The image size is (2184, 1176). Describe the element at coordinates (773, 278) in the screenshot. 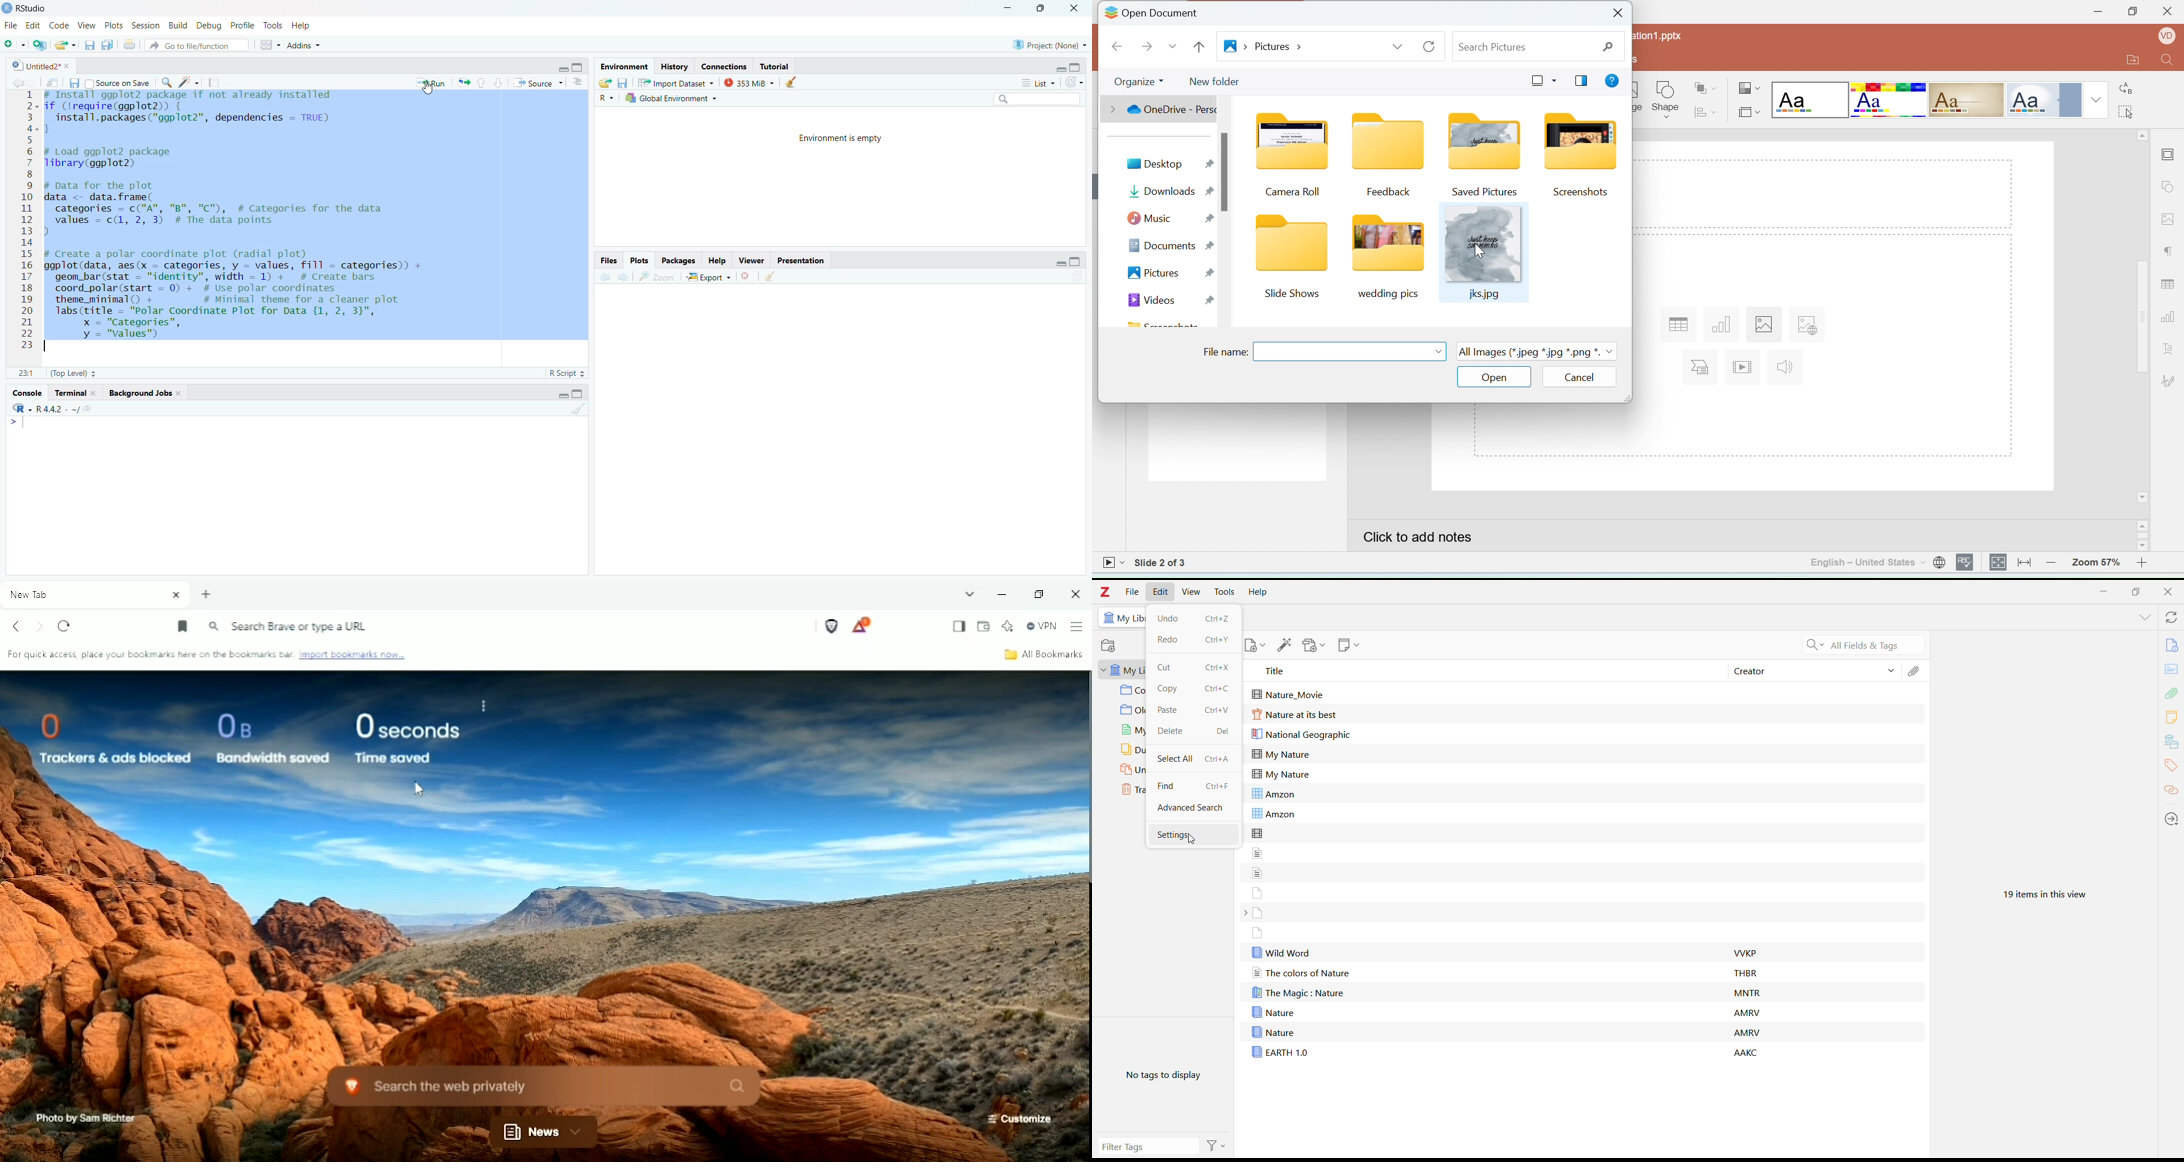

I see `clear all plots` at that location.